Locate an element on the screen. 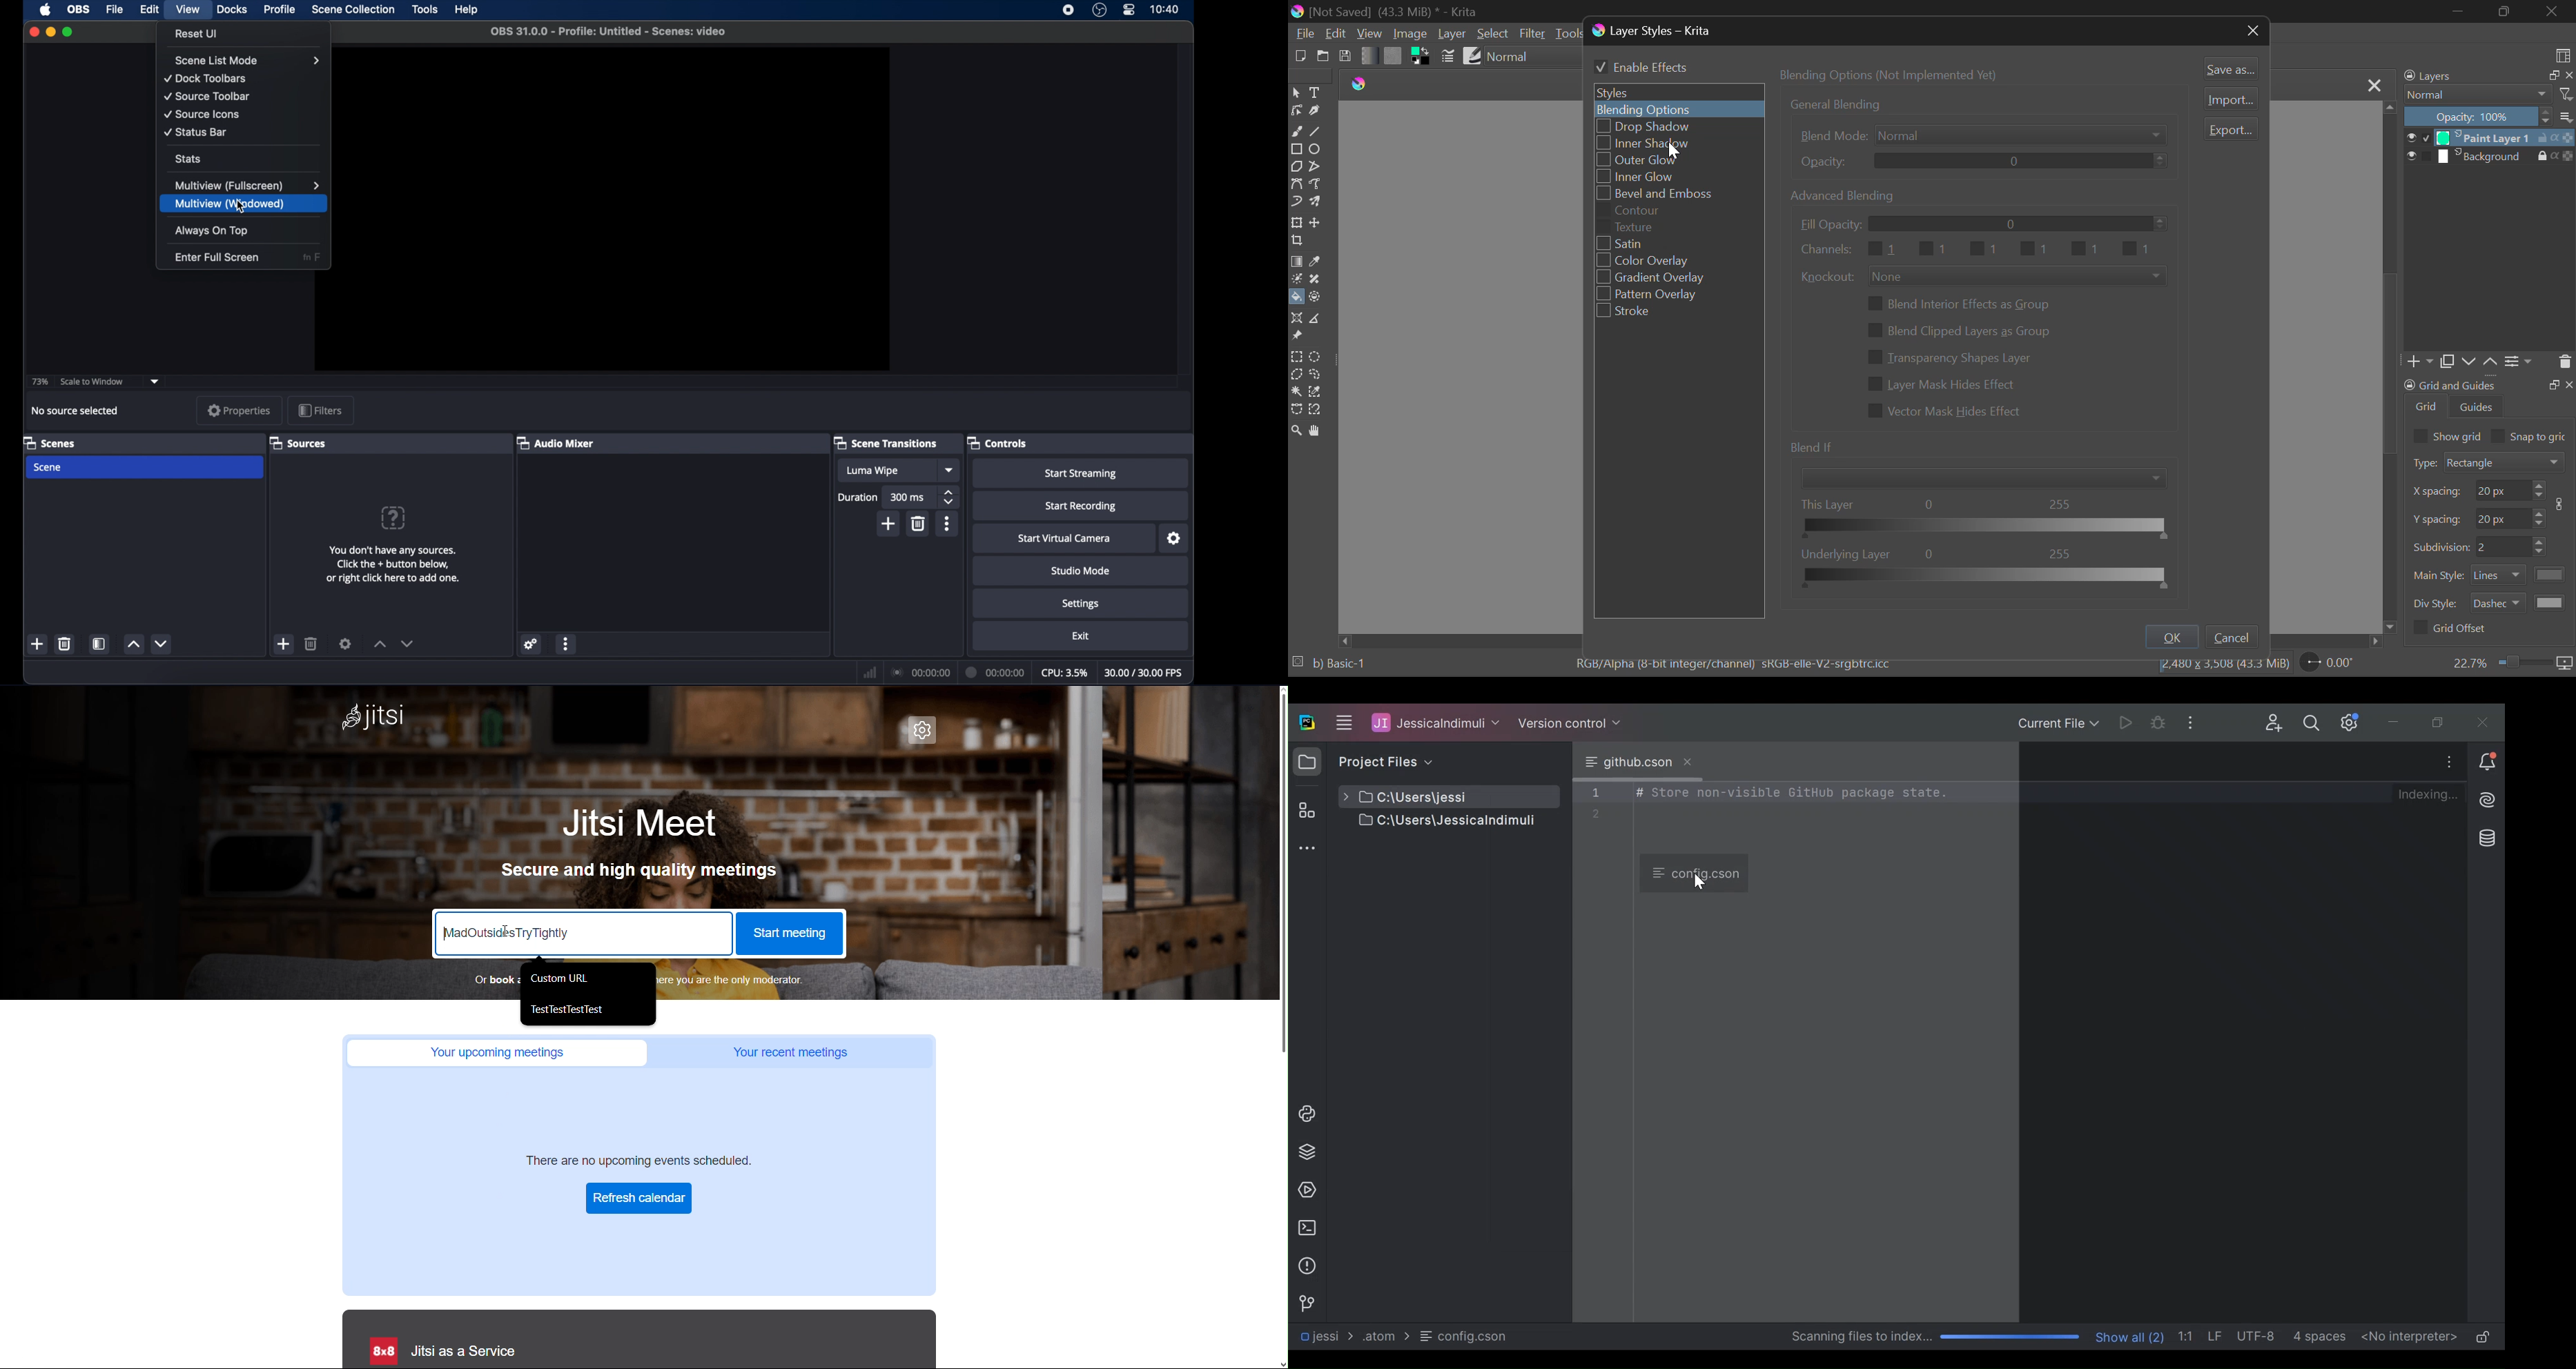  Cursor on Layer is located at coordinates (2479, 138).